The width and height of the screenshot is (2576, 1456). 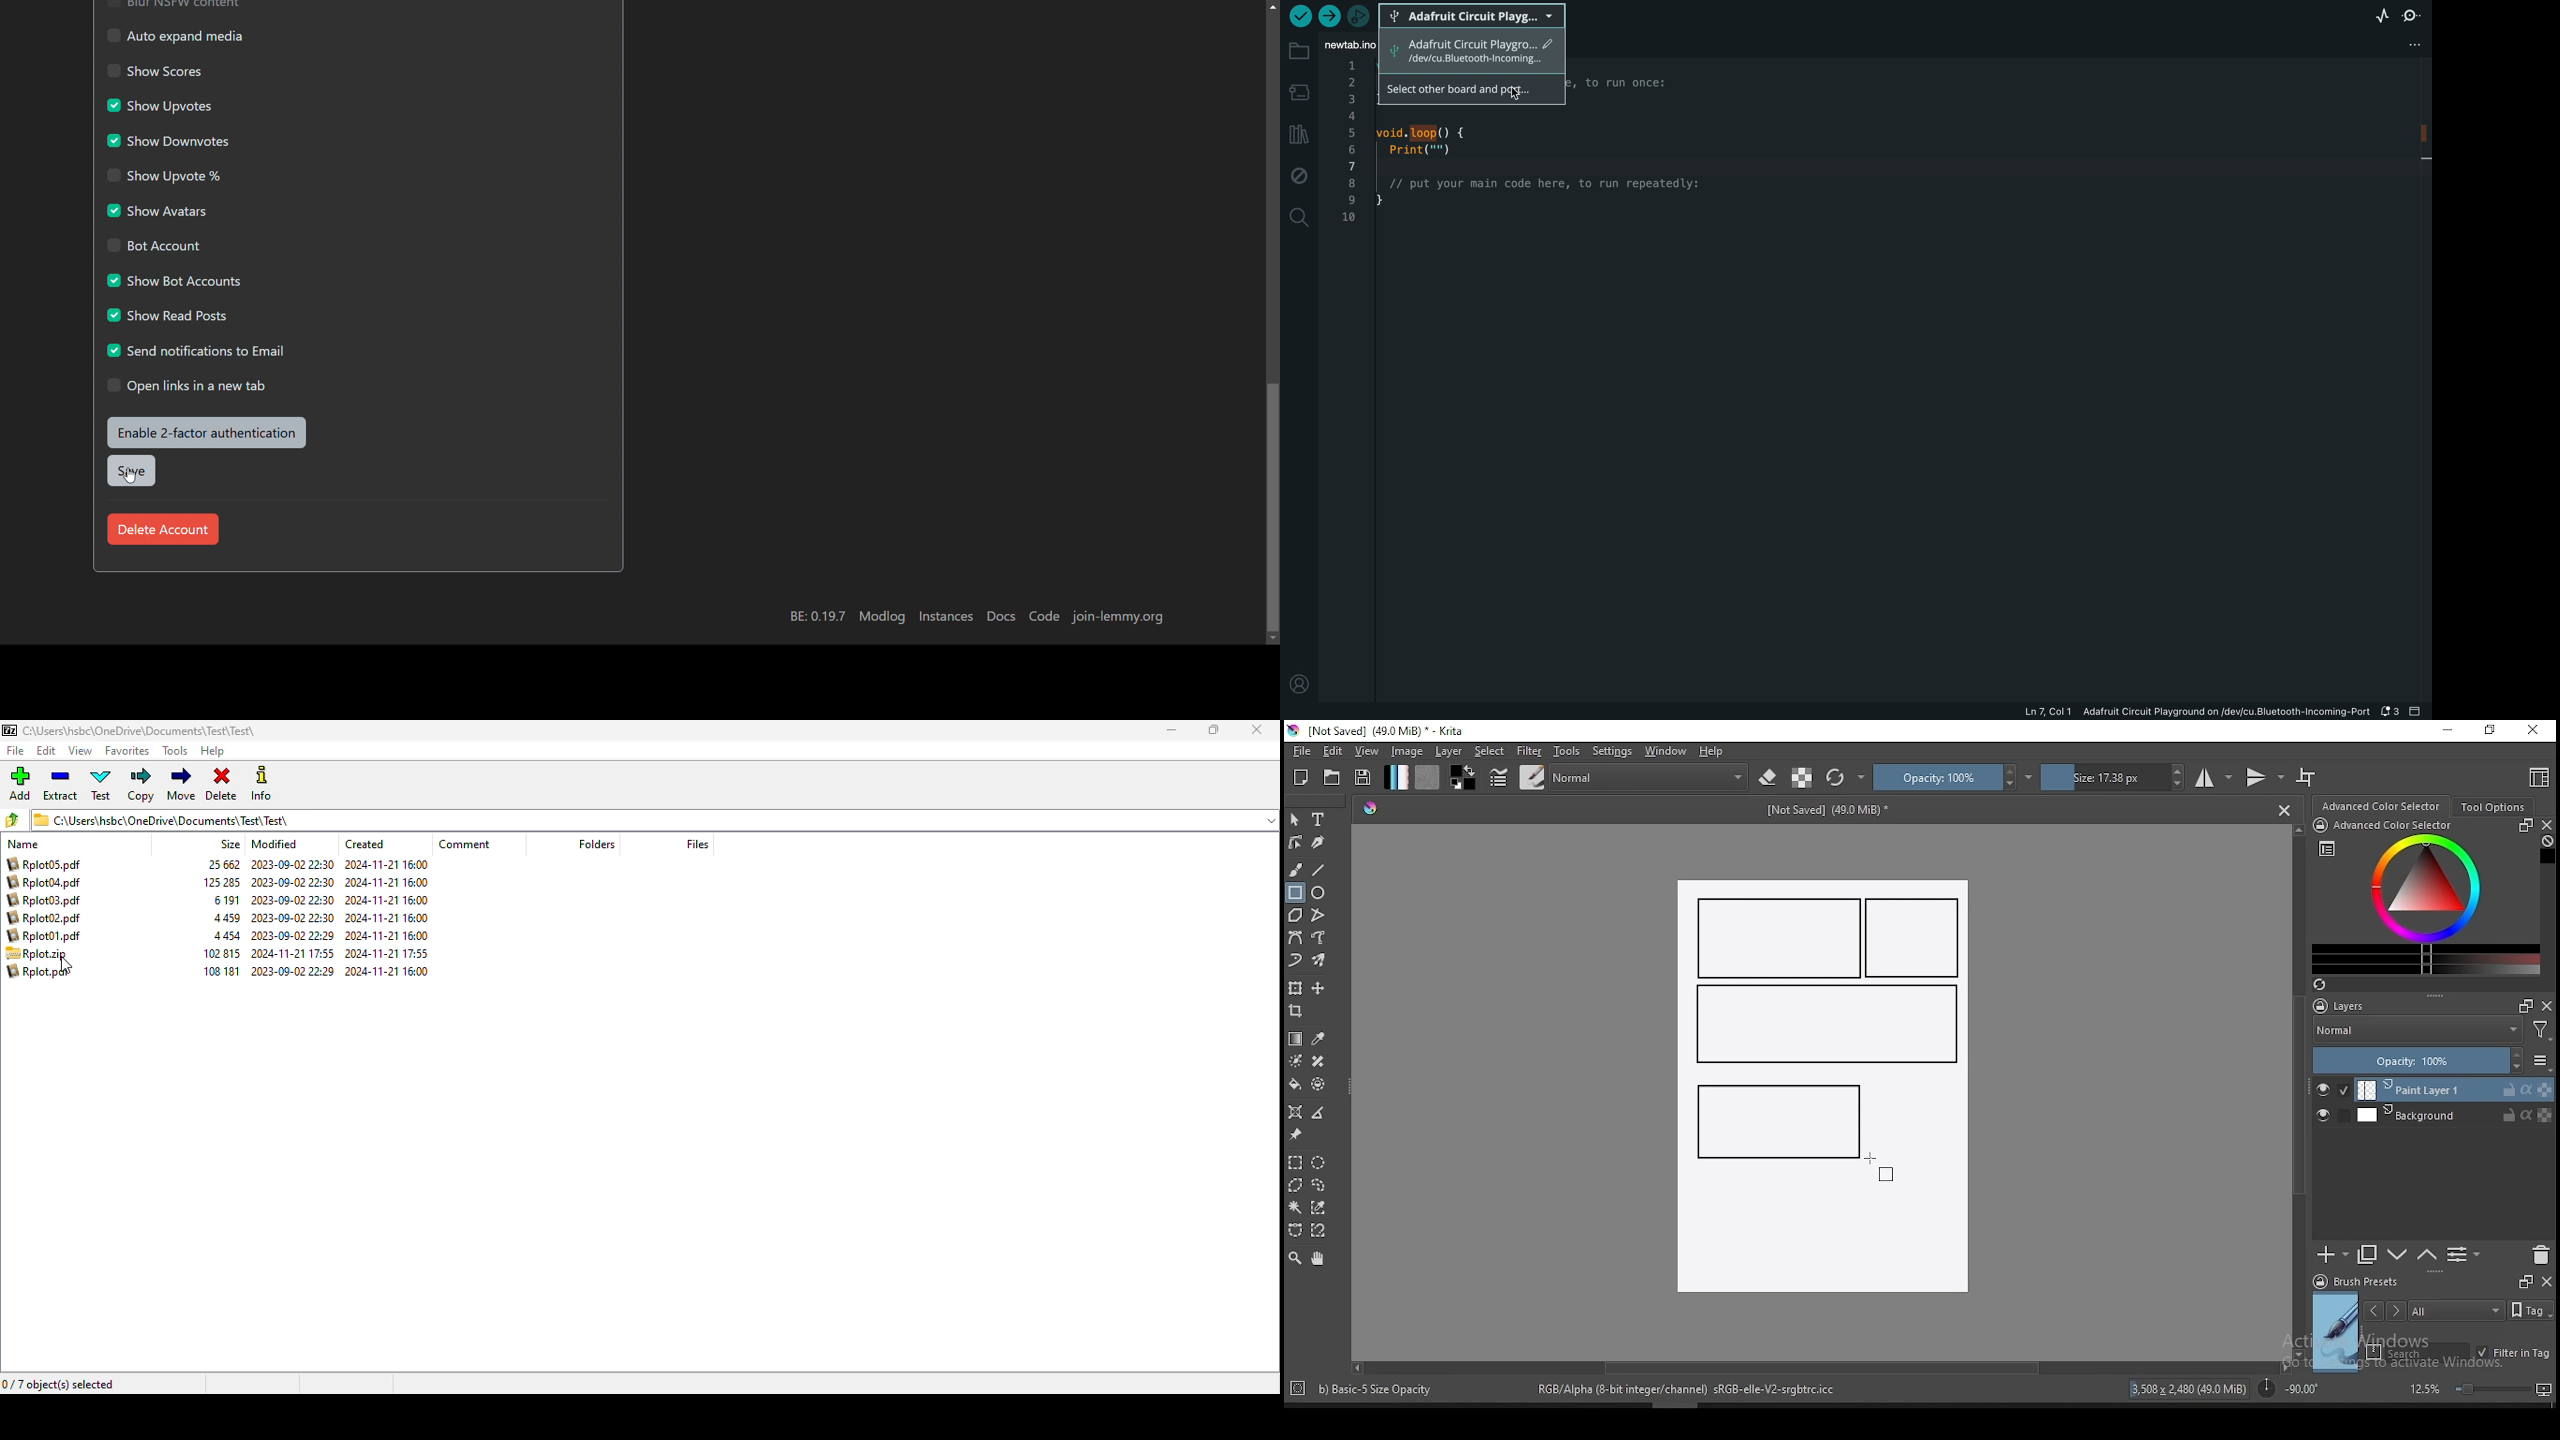 What do you see at coordinates (1821, 1235) in the screenshot?
I see `Image` at bounding box center [1821, 1235].